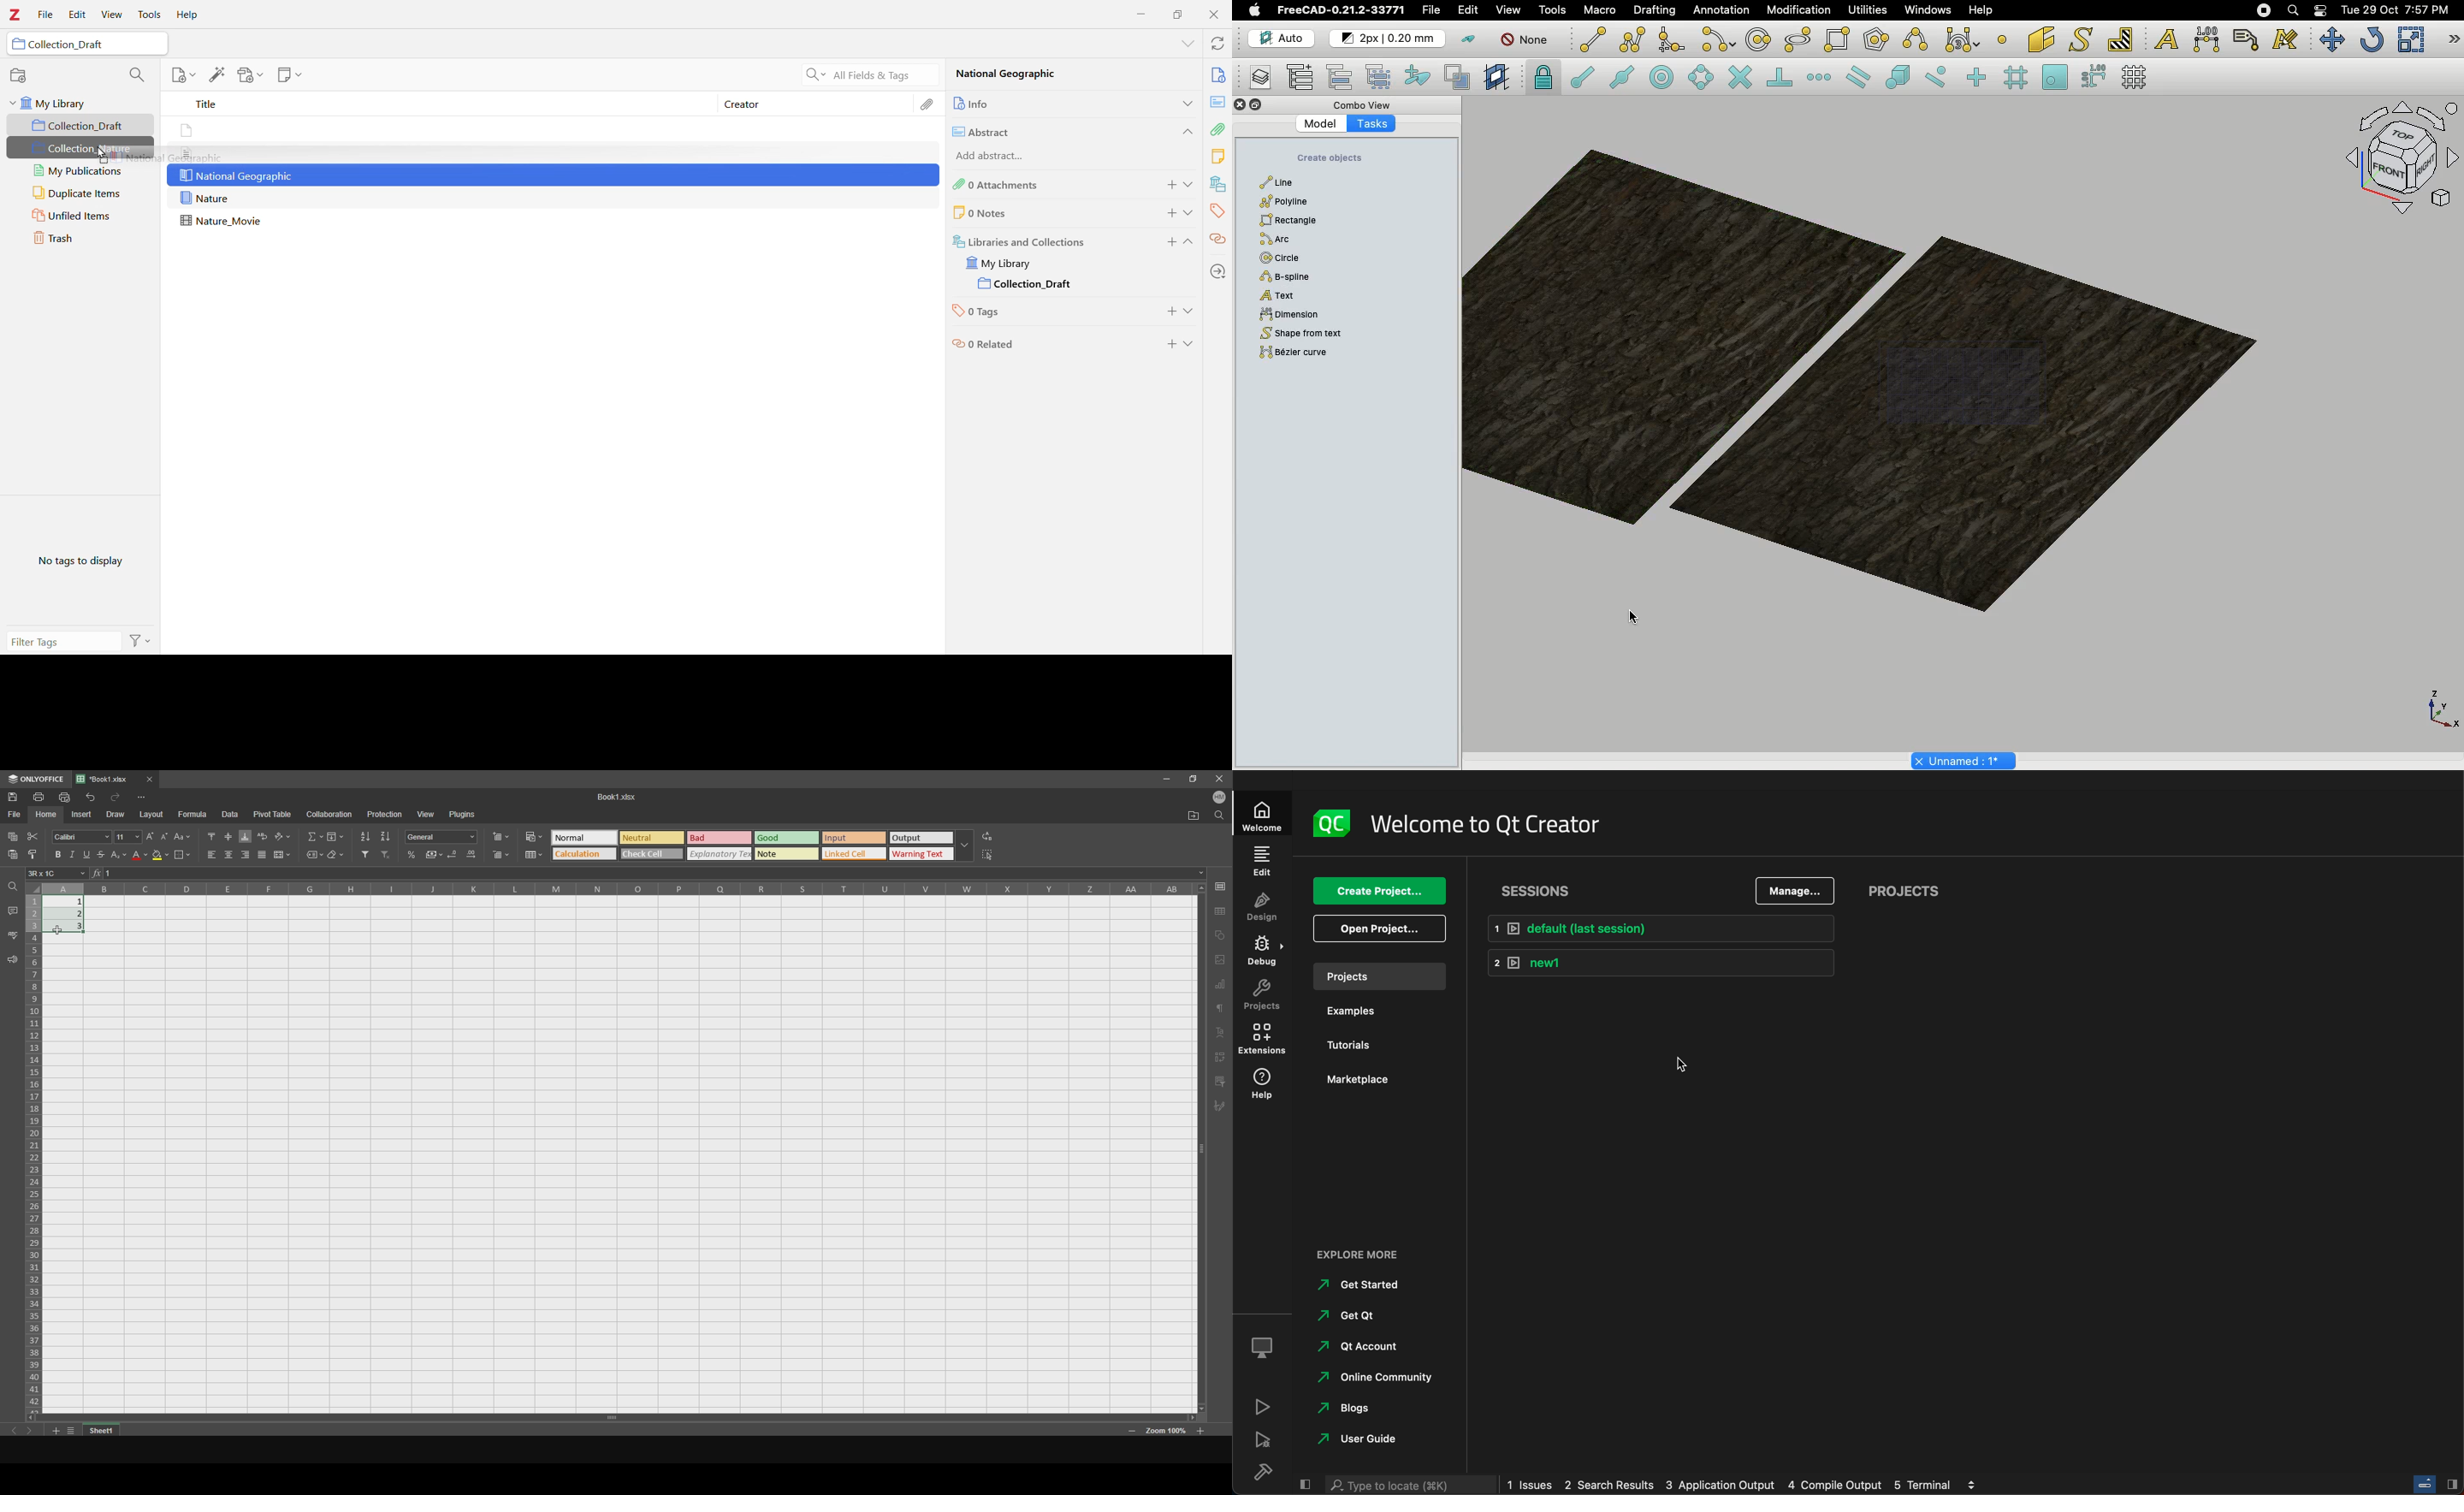 This screenshot has width=2464, height=1512. What do you see at coordinates (1932, 12) in the screenshot?
I see `Windows` at bounding box center [1932, 12].